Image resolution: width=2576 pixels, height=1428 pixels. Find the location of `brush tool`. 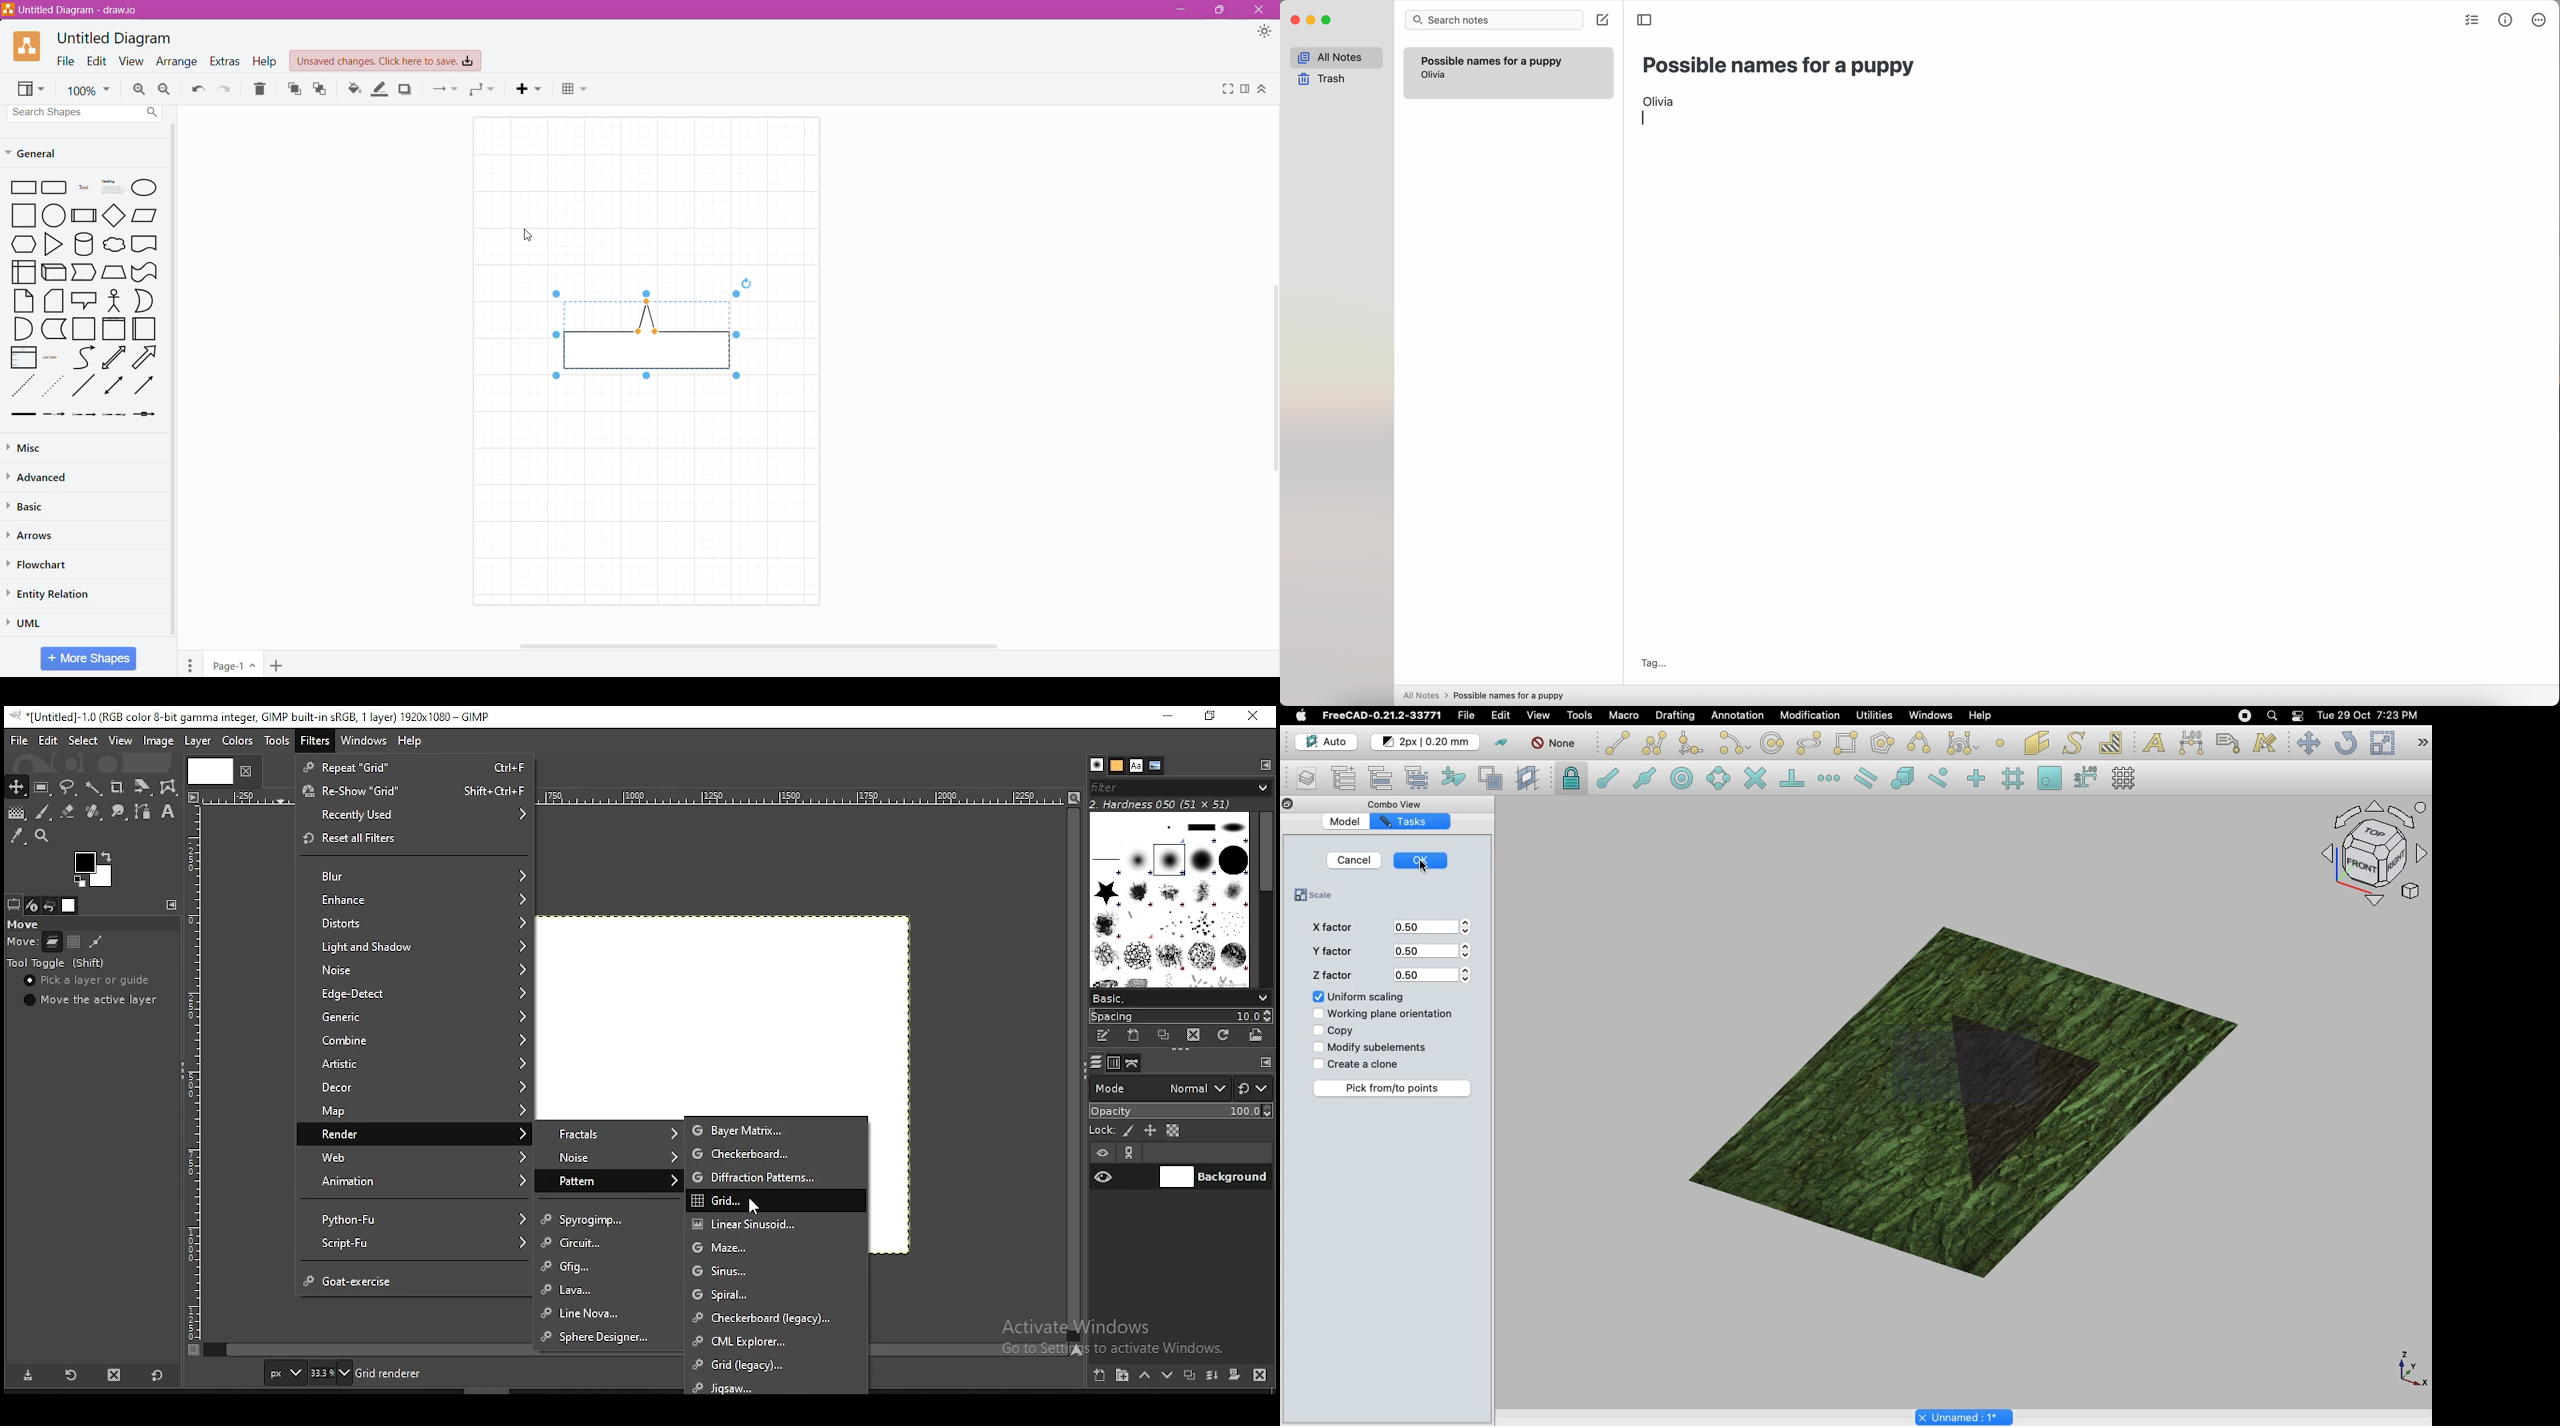

brush tool is located at coordinates (44, 812).